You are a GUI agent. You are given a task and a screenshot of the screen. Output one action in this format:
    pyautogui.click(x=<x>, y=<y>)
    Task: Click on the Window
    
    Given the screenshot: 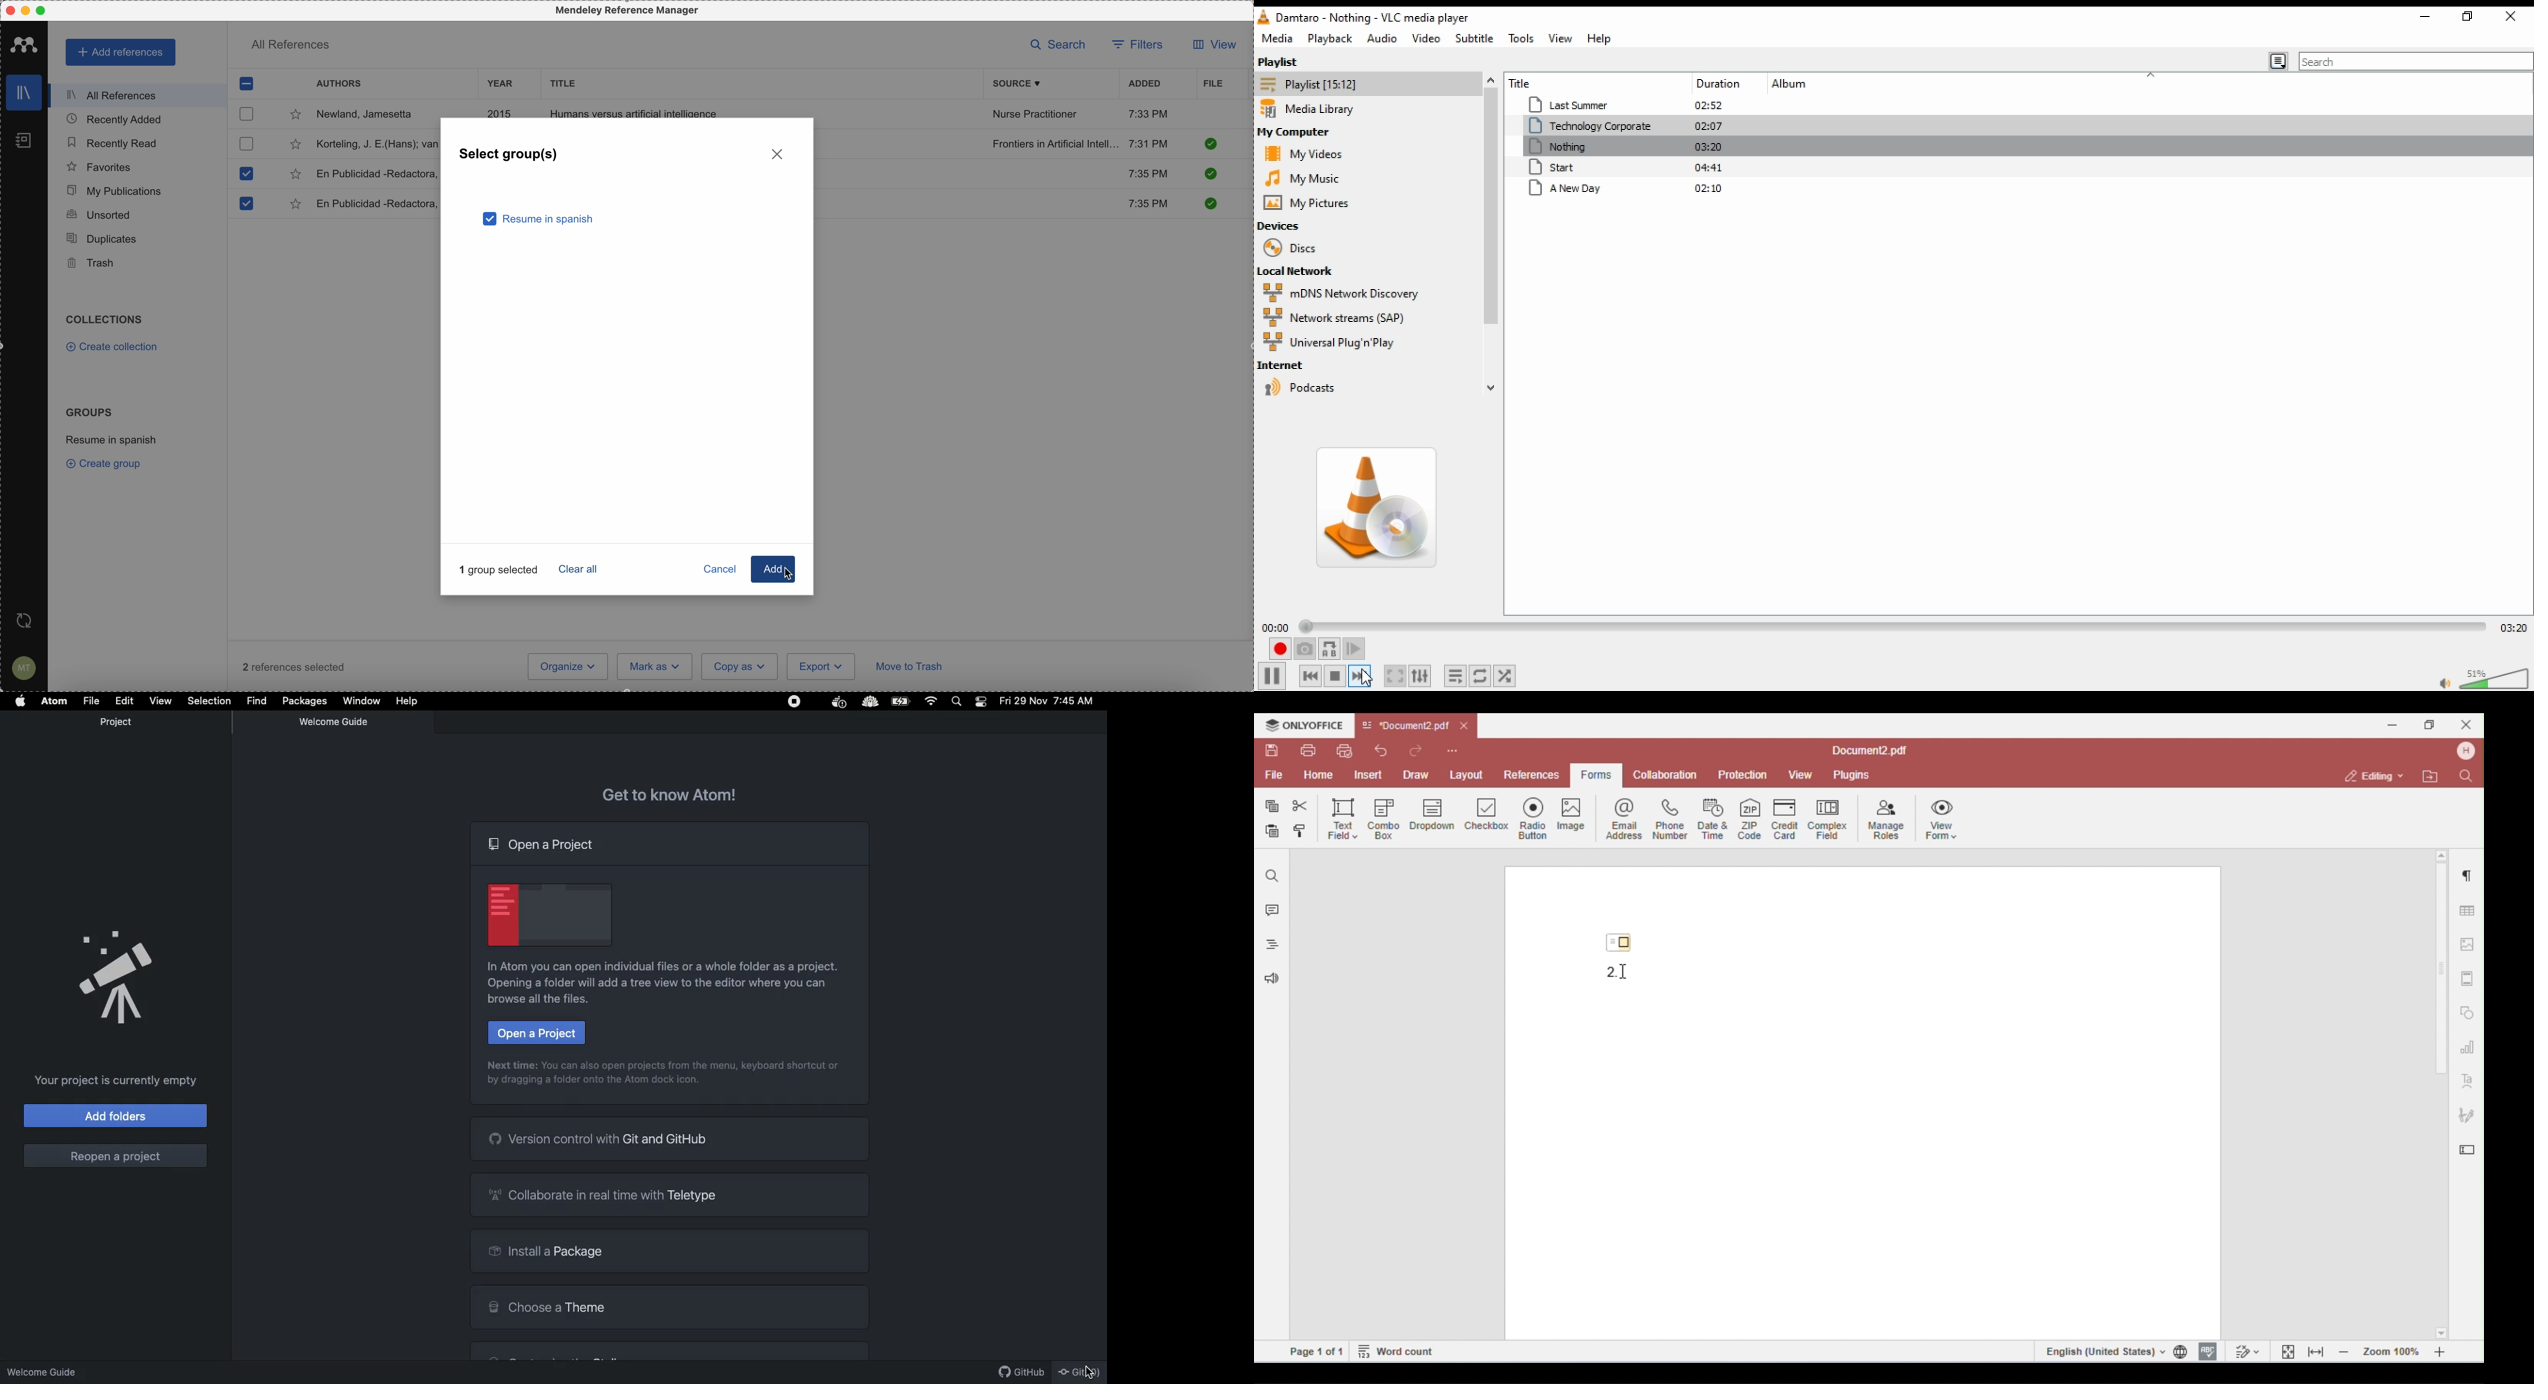 What is the action you would take?
    pyautogui.click(x=364, y=703)
    